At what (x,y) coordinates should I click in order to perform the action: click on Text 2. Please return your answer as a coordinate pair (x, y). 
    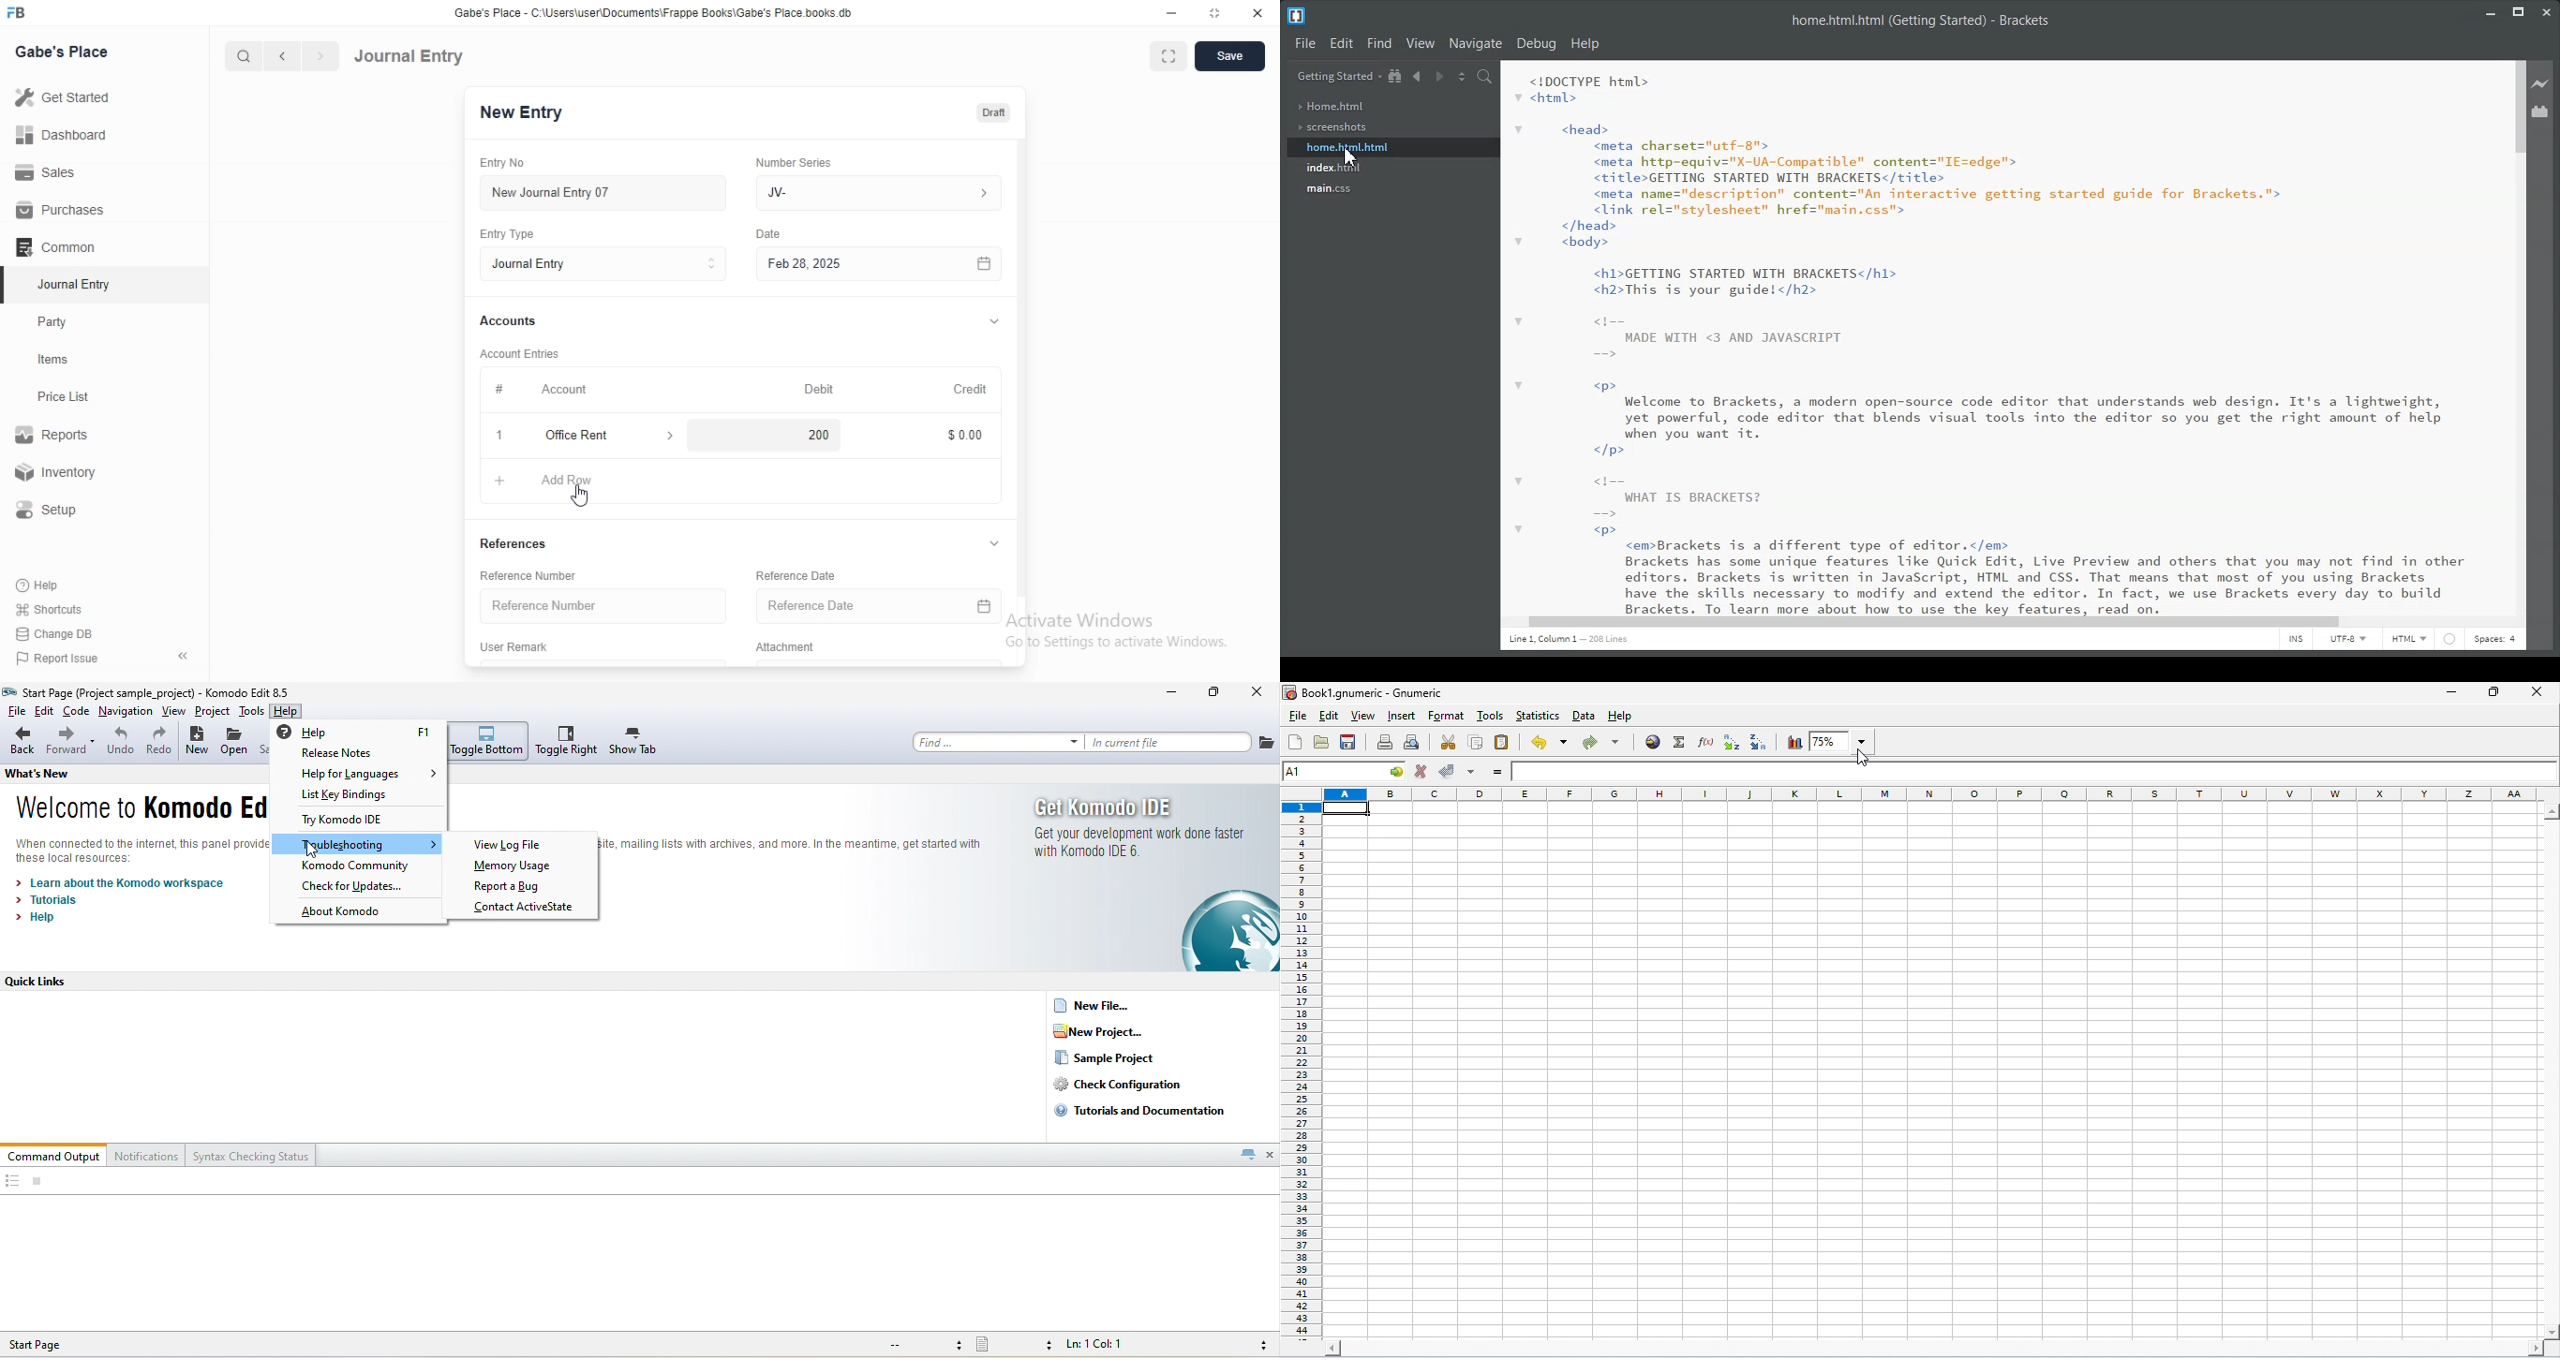
    Looking at the image, I should click on (1996, 338).